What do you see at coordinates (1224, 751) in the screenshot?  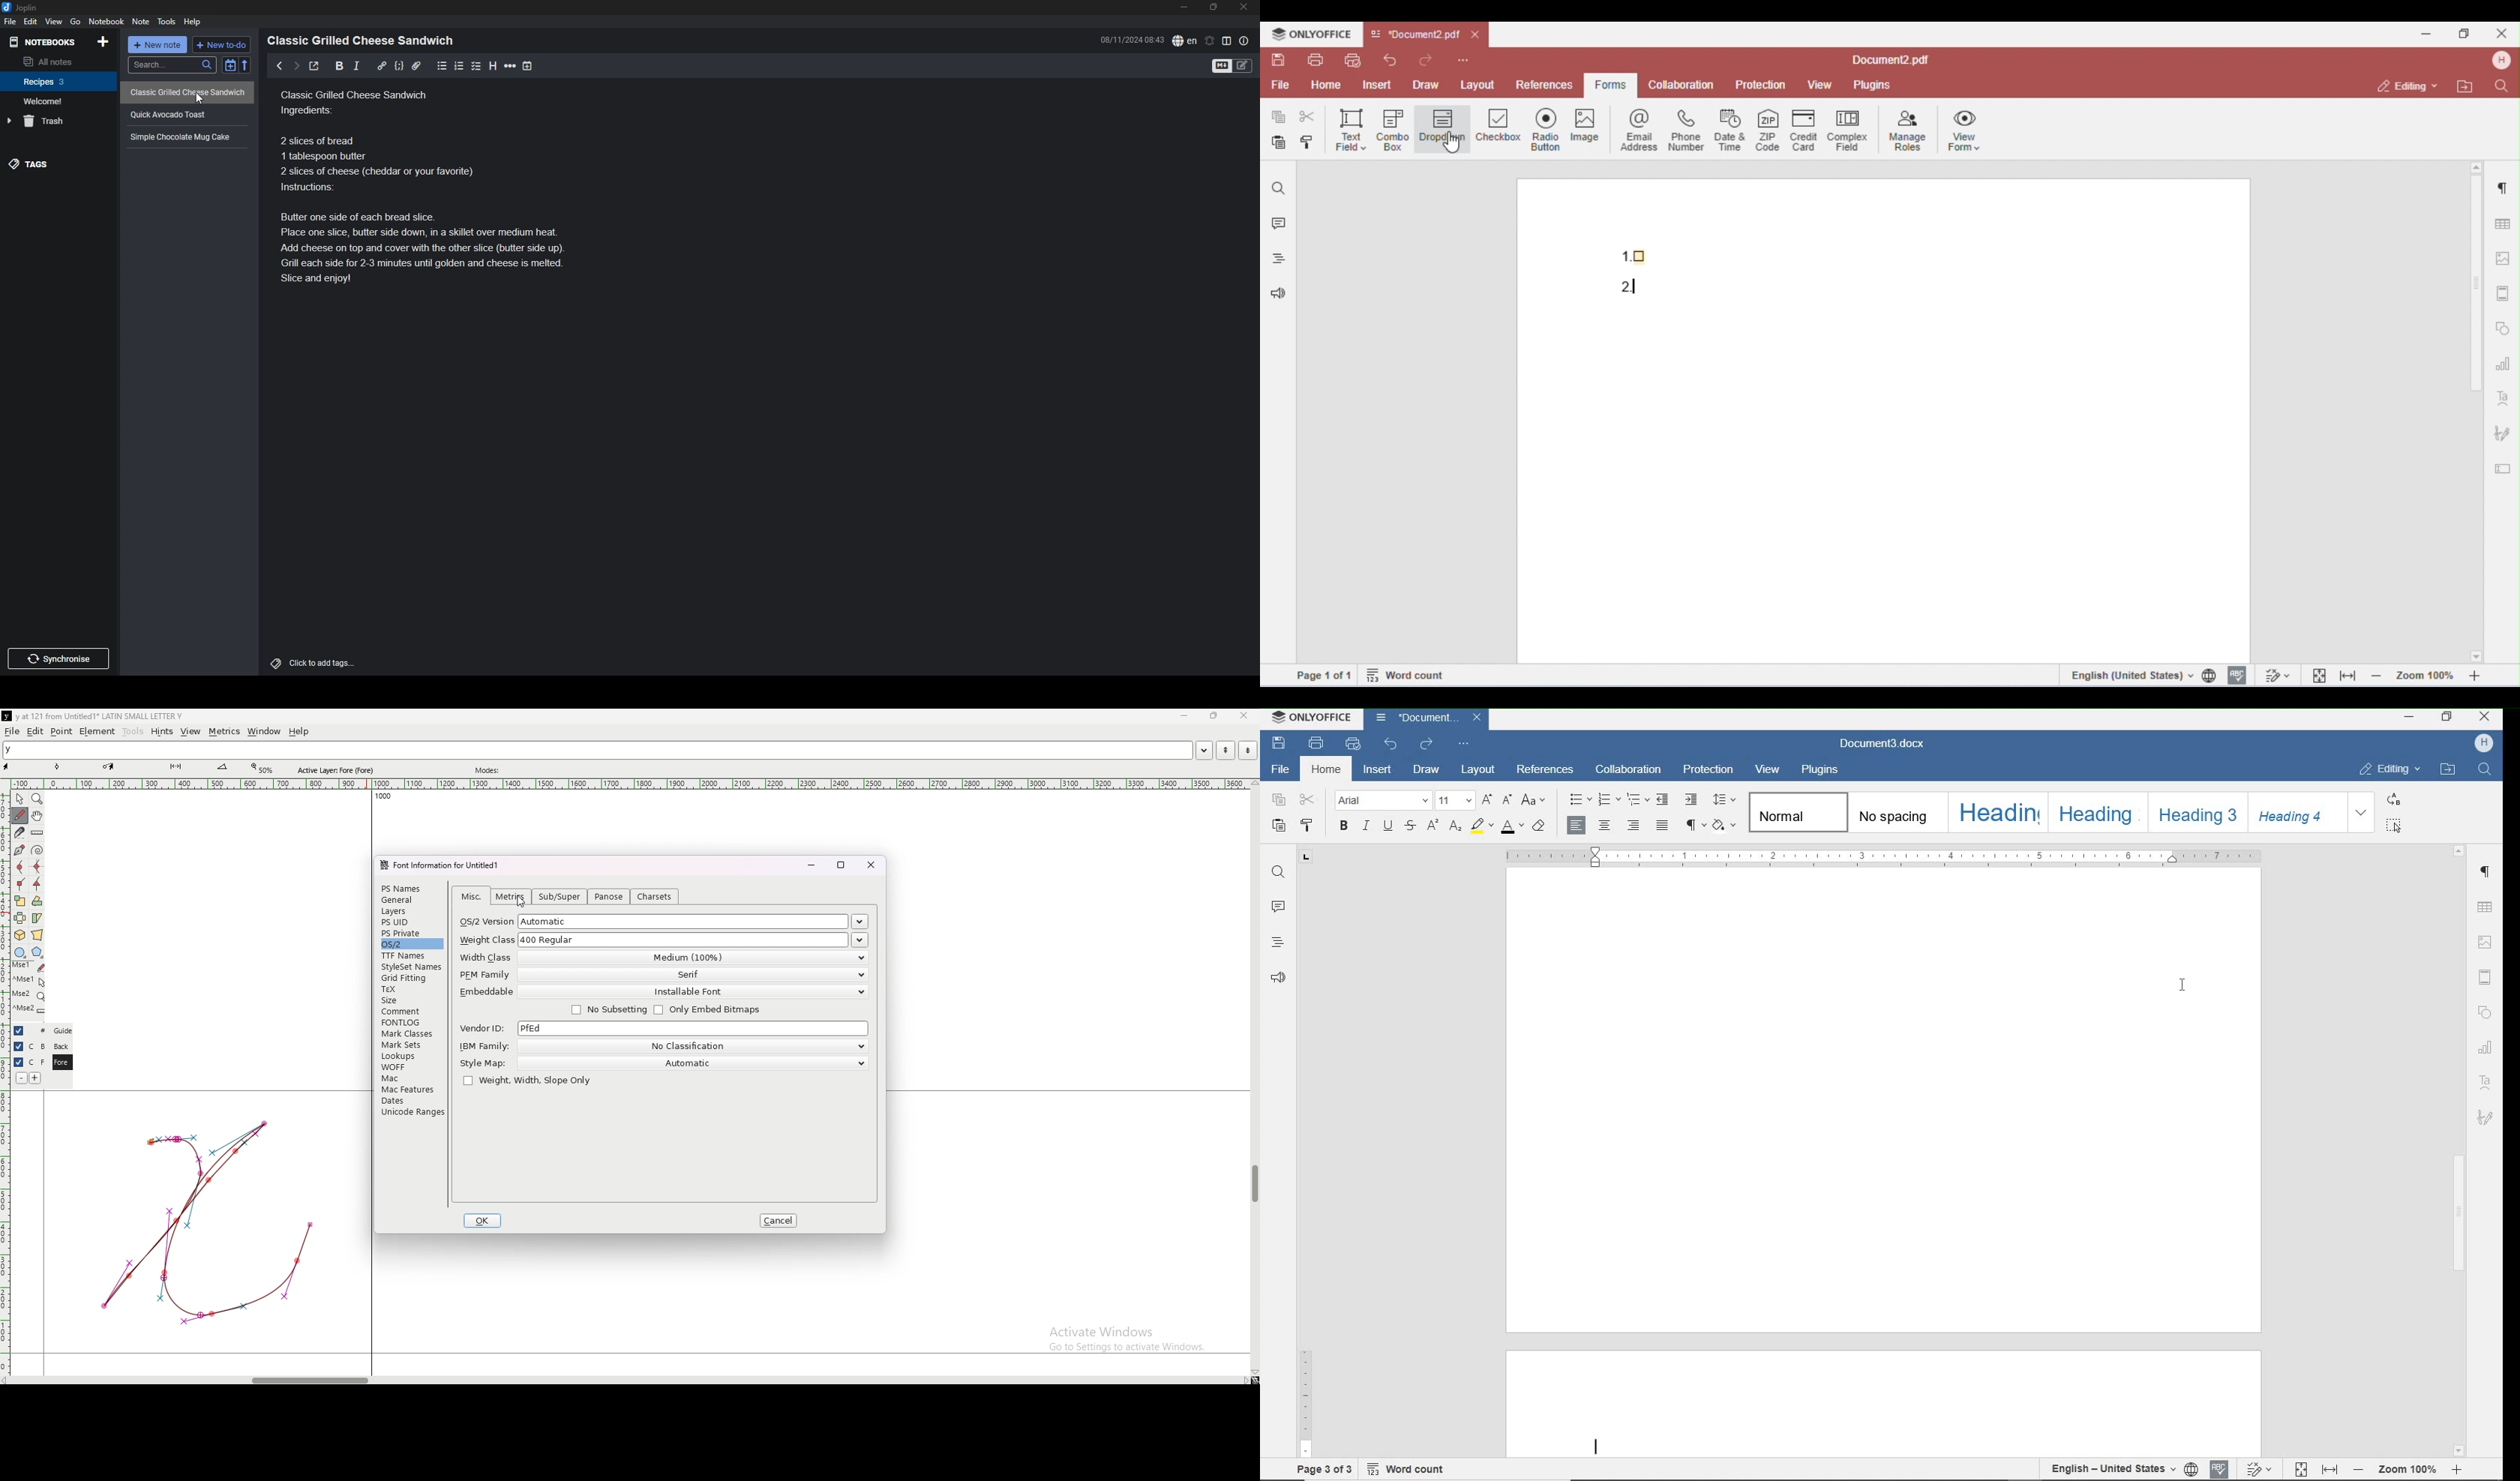 I see `previous word` at bounding box center [1224, 751].